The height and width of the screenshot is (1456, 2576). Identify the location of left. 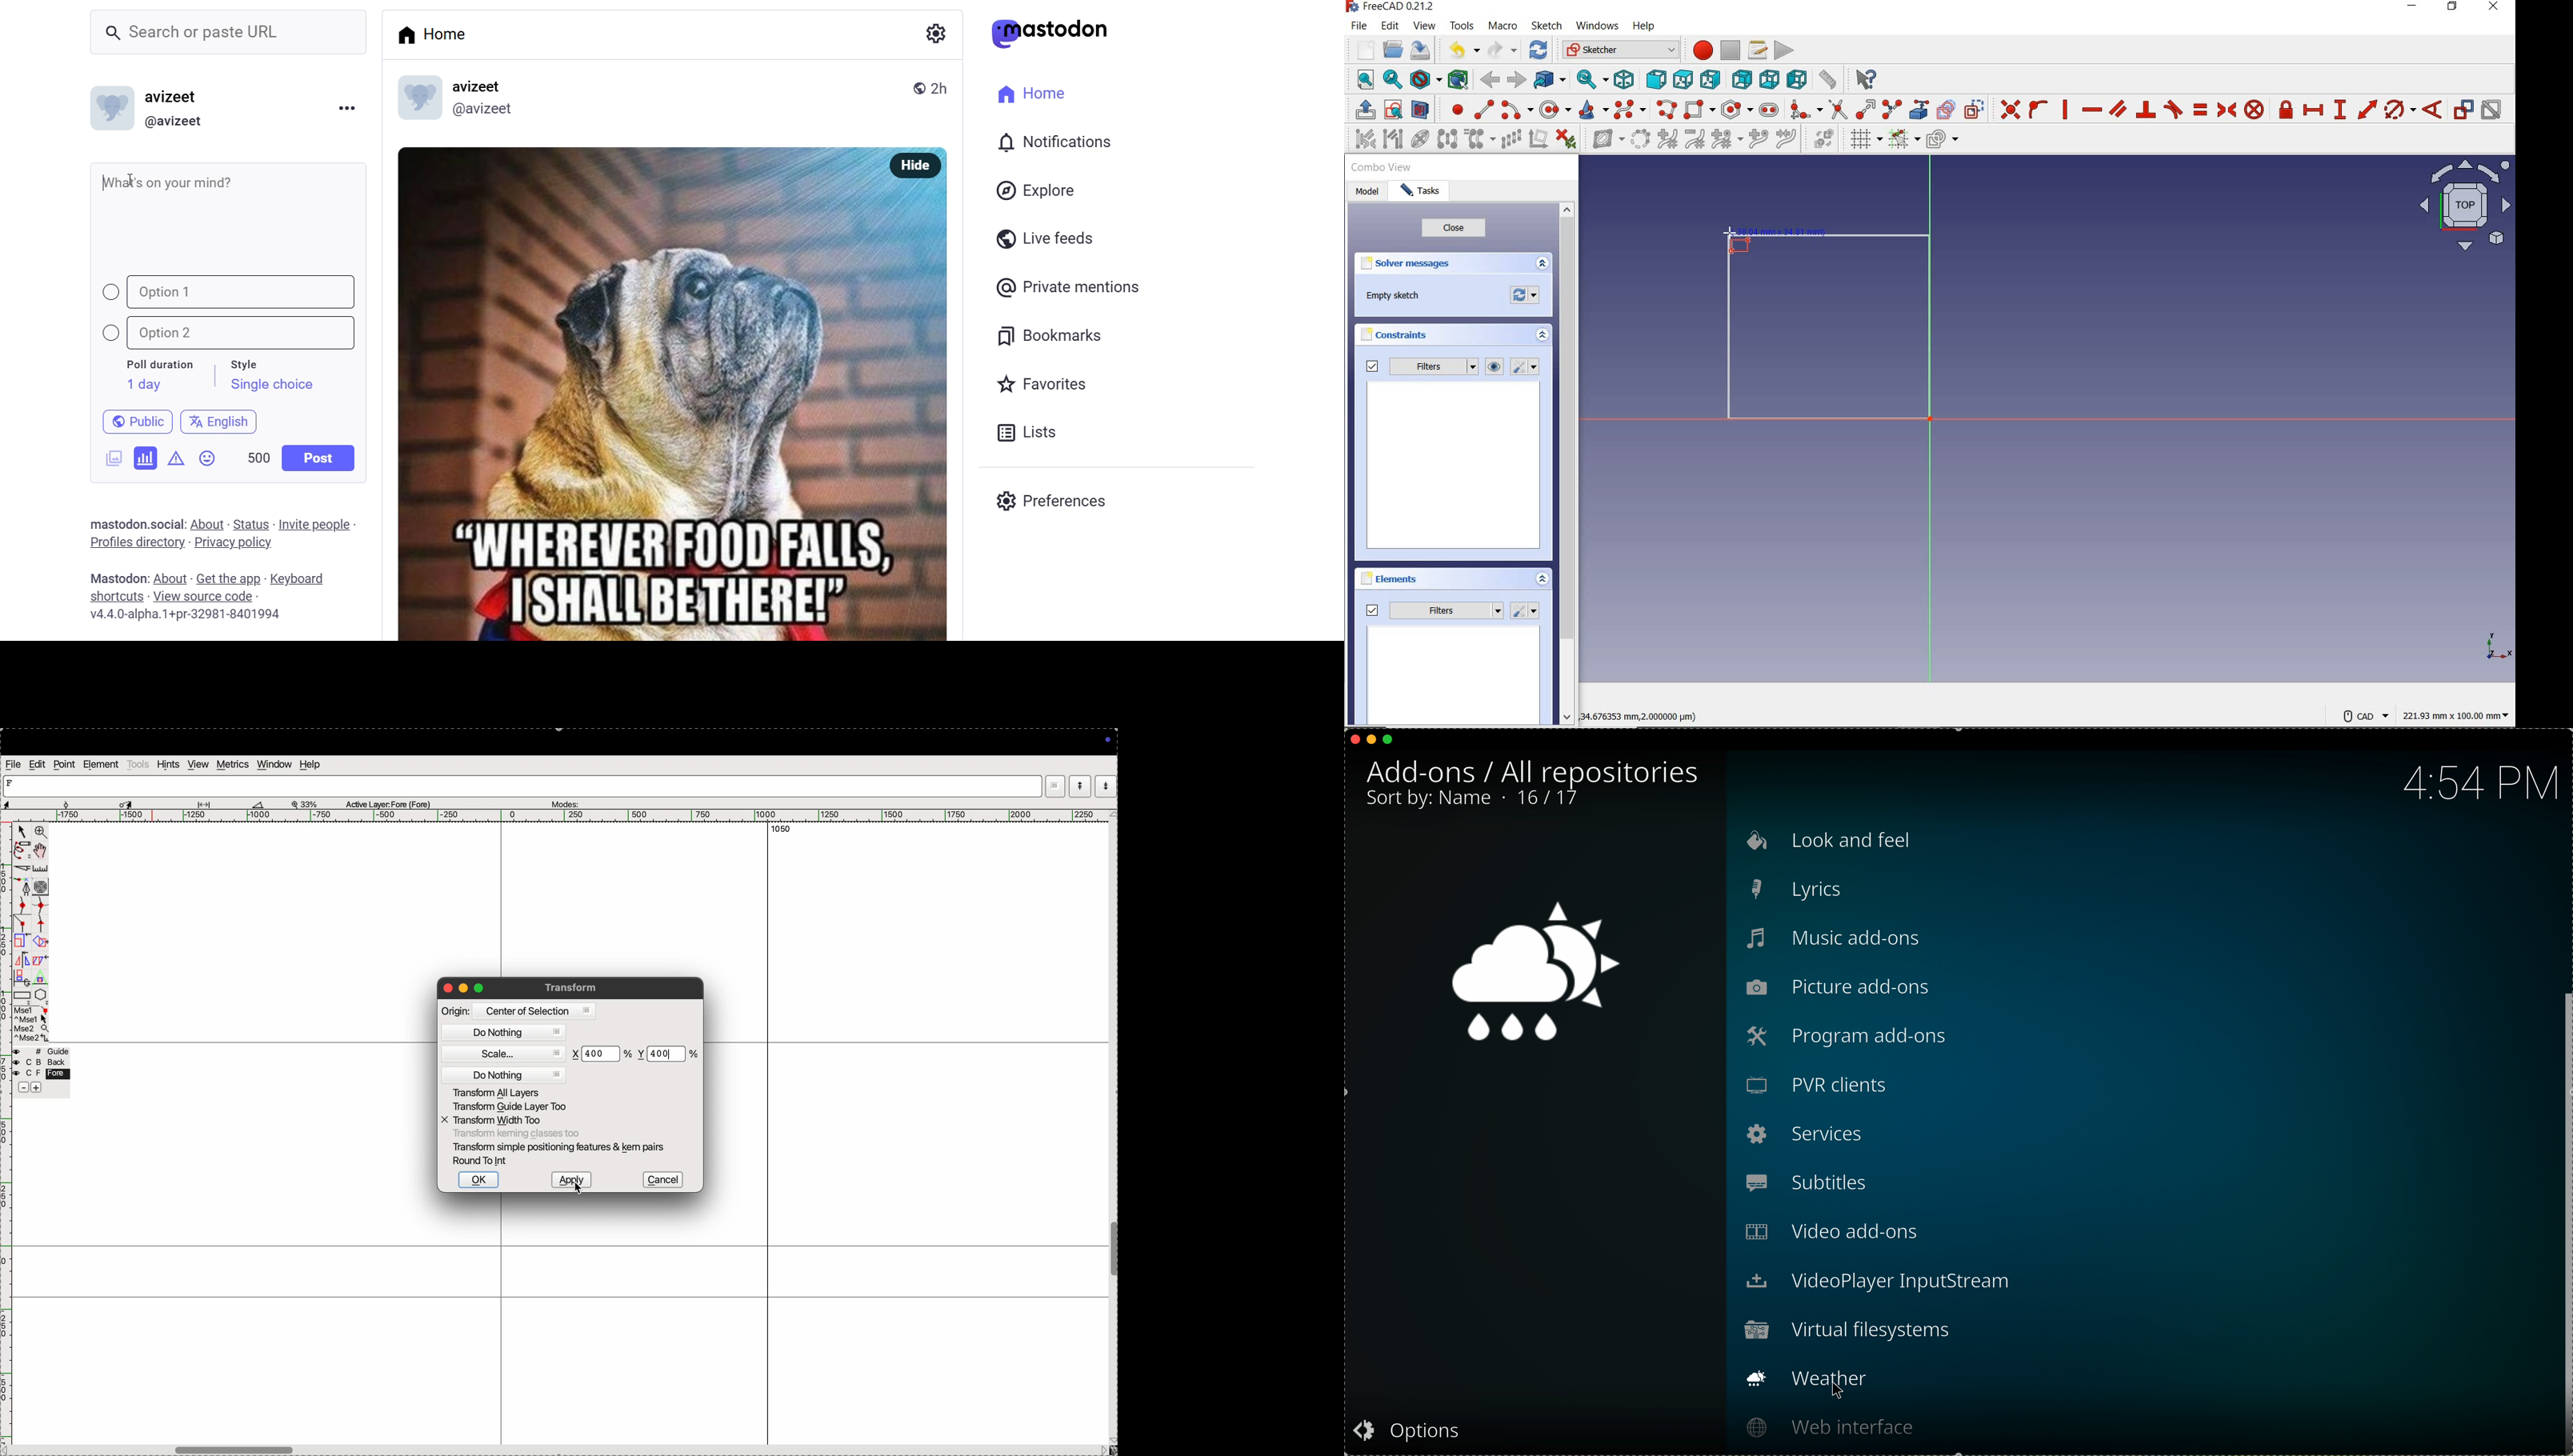
(1797, 80).